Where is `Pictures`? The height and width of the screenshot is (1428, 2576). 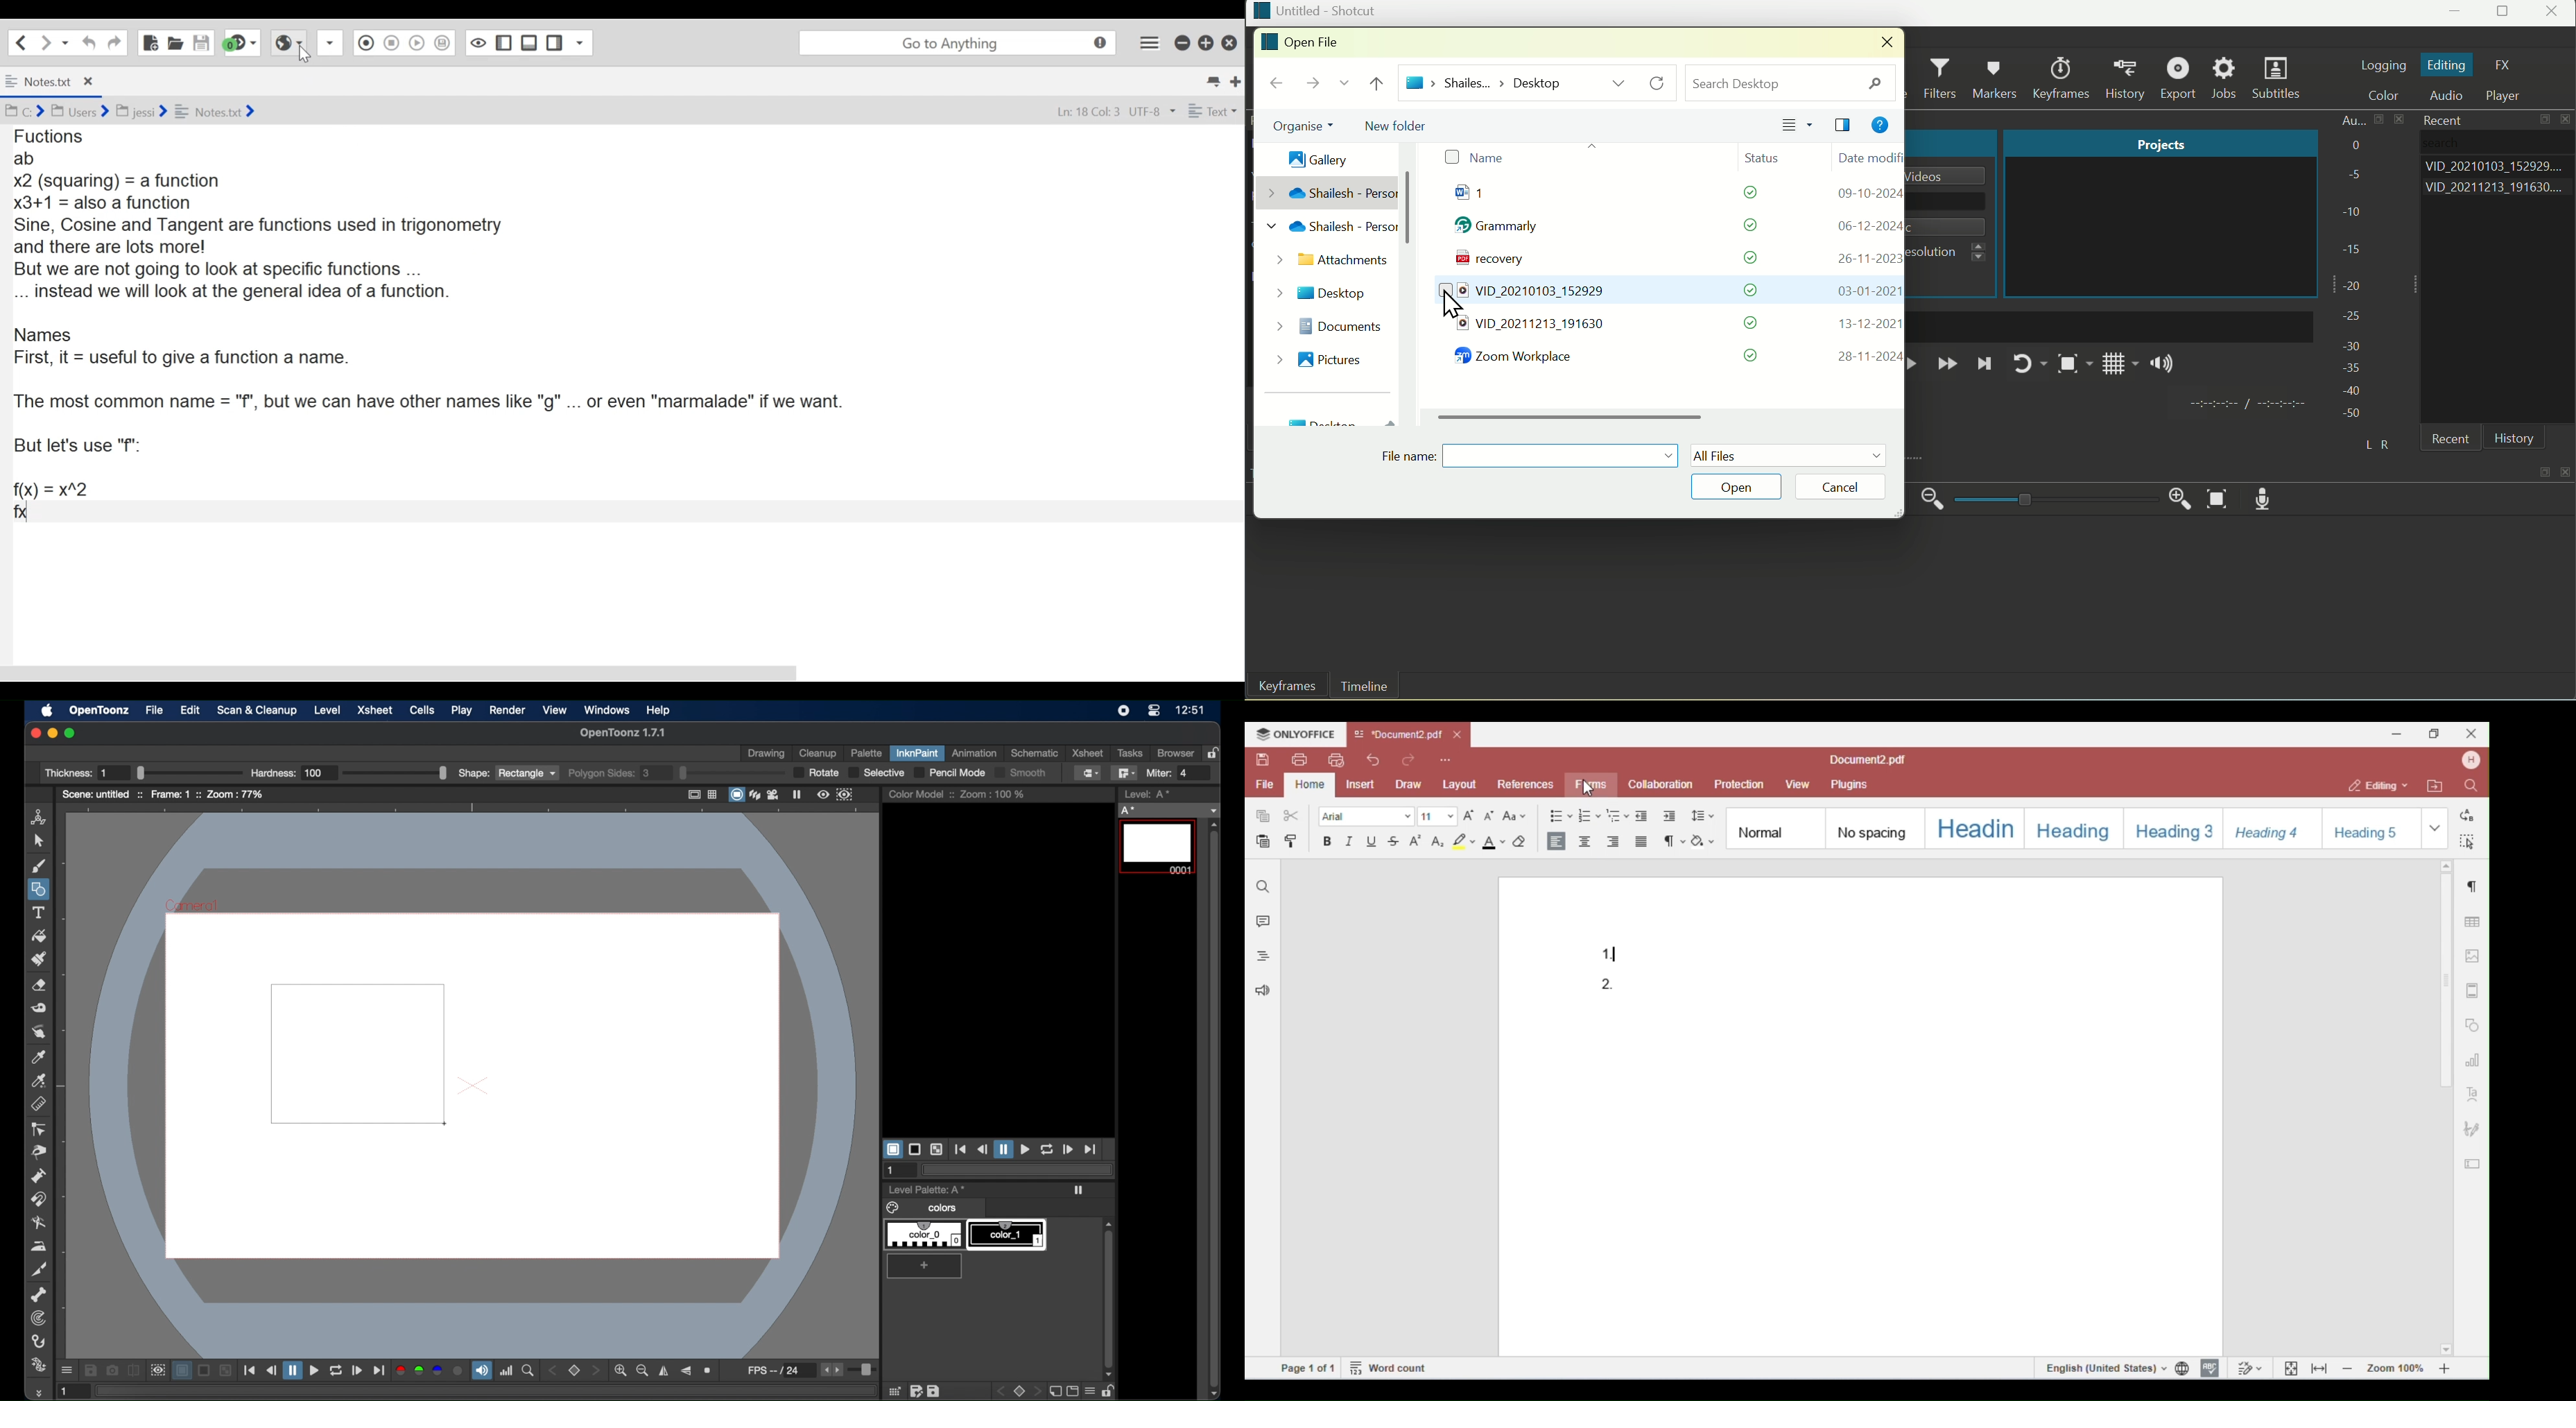 Pictures is located at coordinates (1331, 357).